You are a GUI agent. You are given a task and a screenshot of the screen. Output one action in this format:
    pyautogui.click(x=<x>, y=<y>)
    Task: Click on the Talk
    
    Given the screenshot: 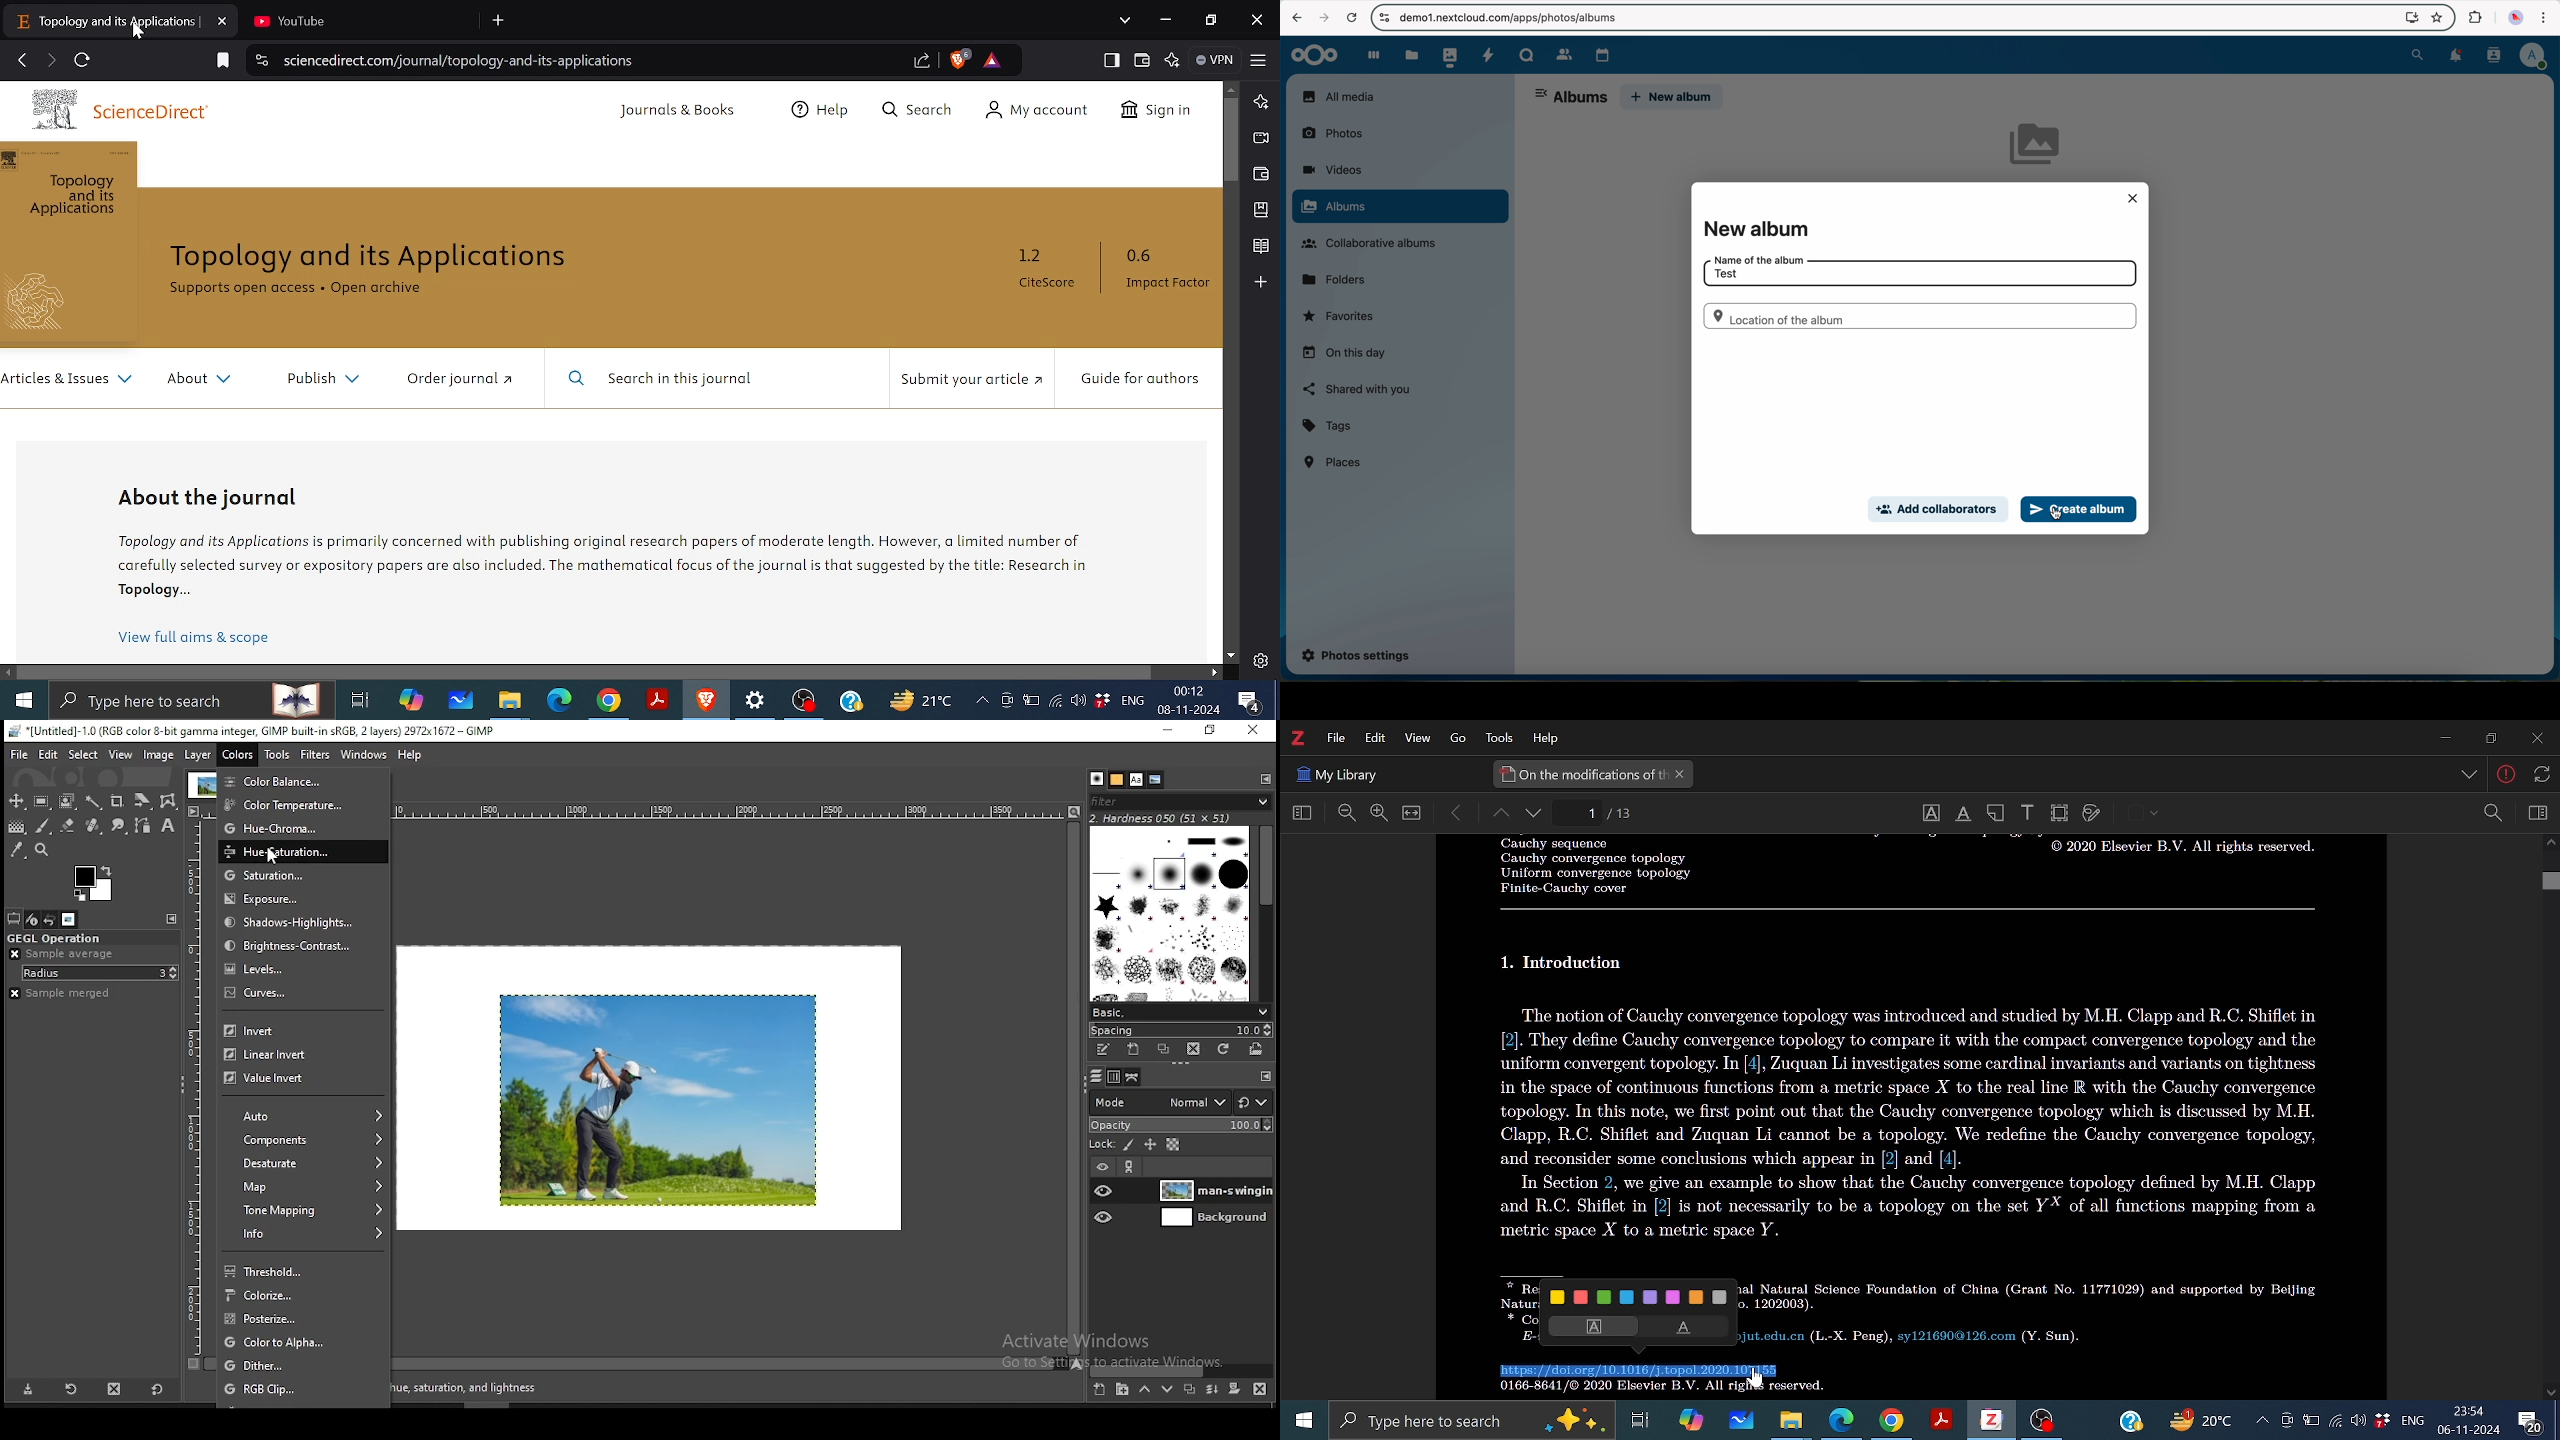 What is the action you would take?
    pyautogui.click(x=1526, y=53)
    